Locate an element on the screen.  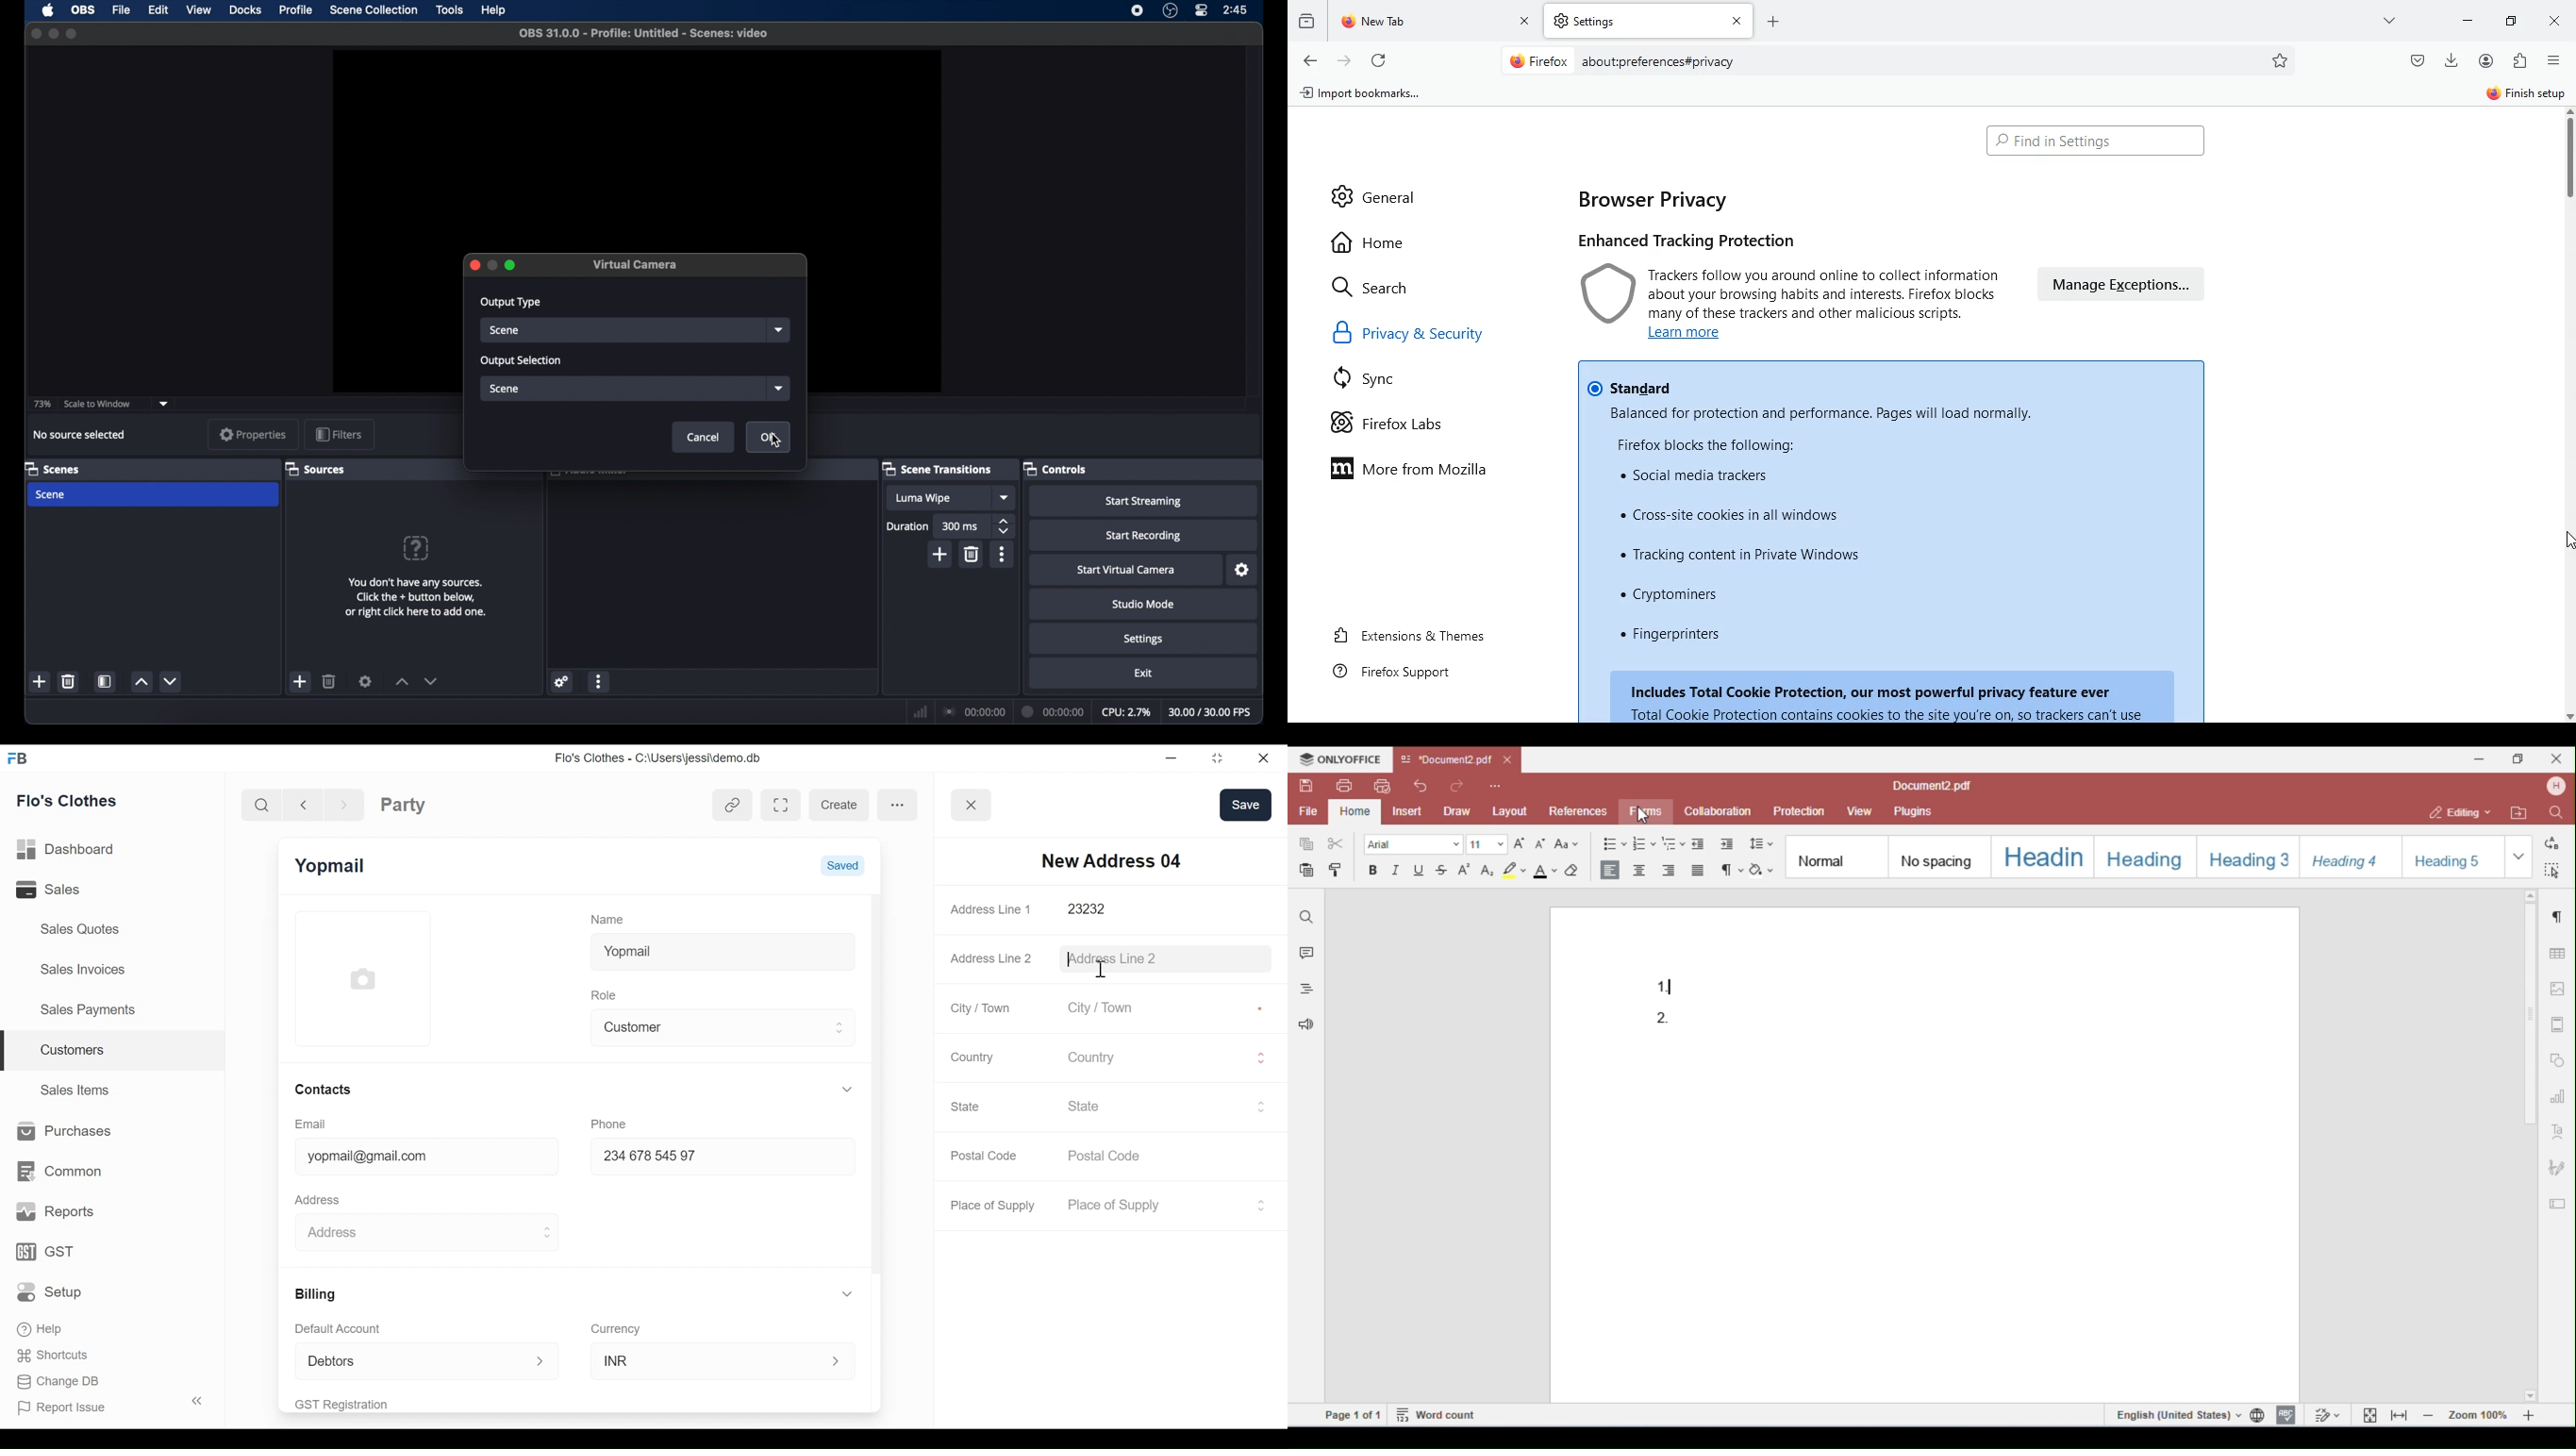
sources is located at coordinates (315, 469).